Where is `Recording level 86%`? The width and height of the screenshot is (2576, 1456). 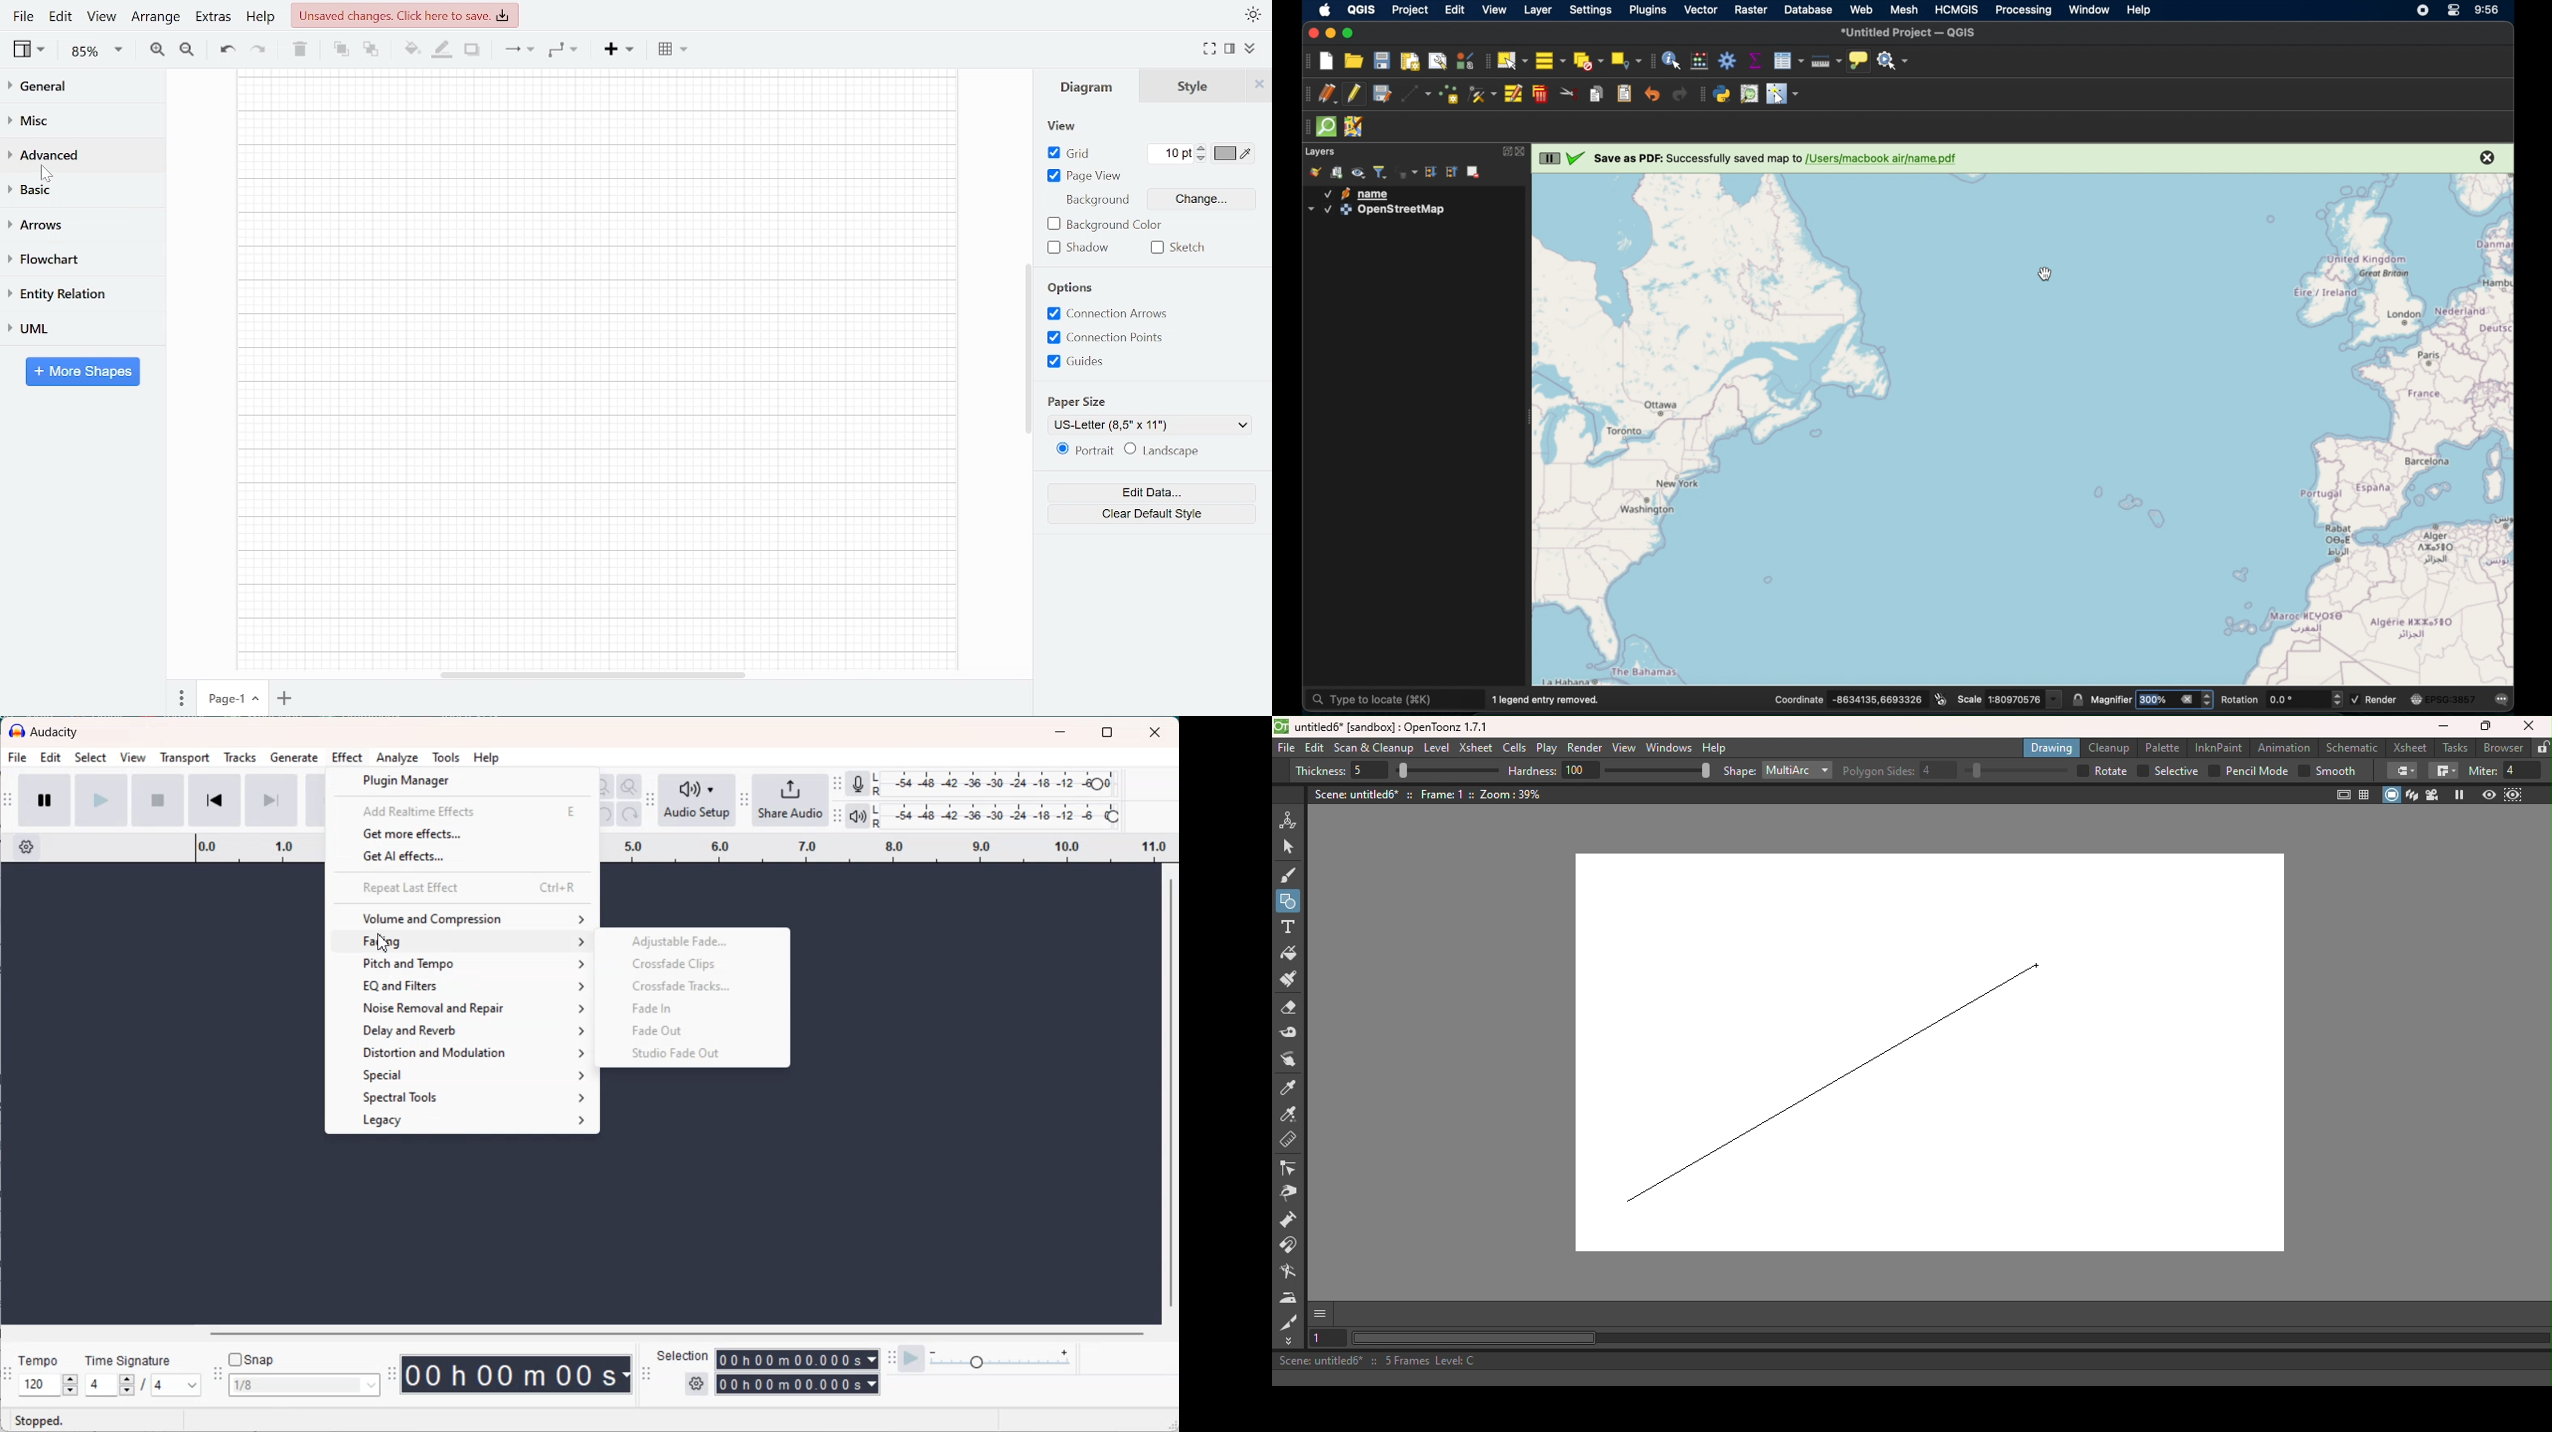 Recording level 86% is located at coordinates (997, 784).